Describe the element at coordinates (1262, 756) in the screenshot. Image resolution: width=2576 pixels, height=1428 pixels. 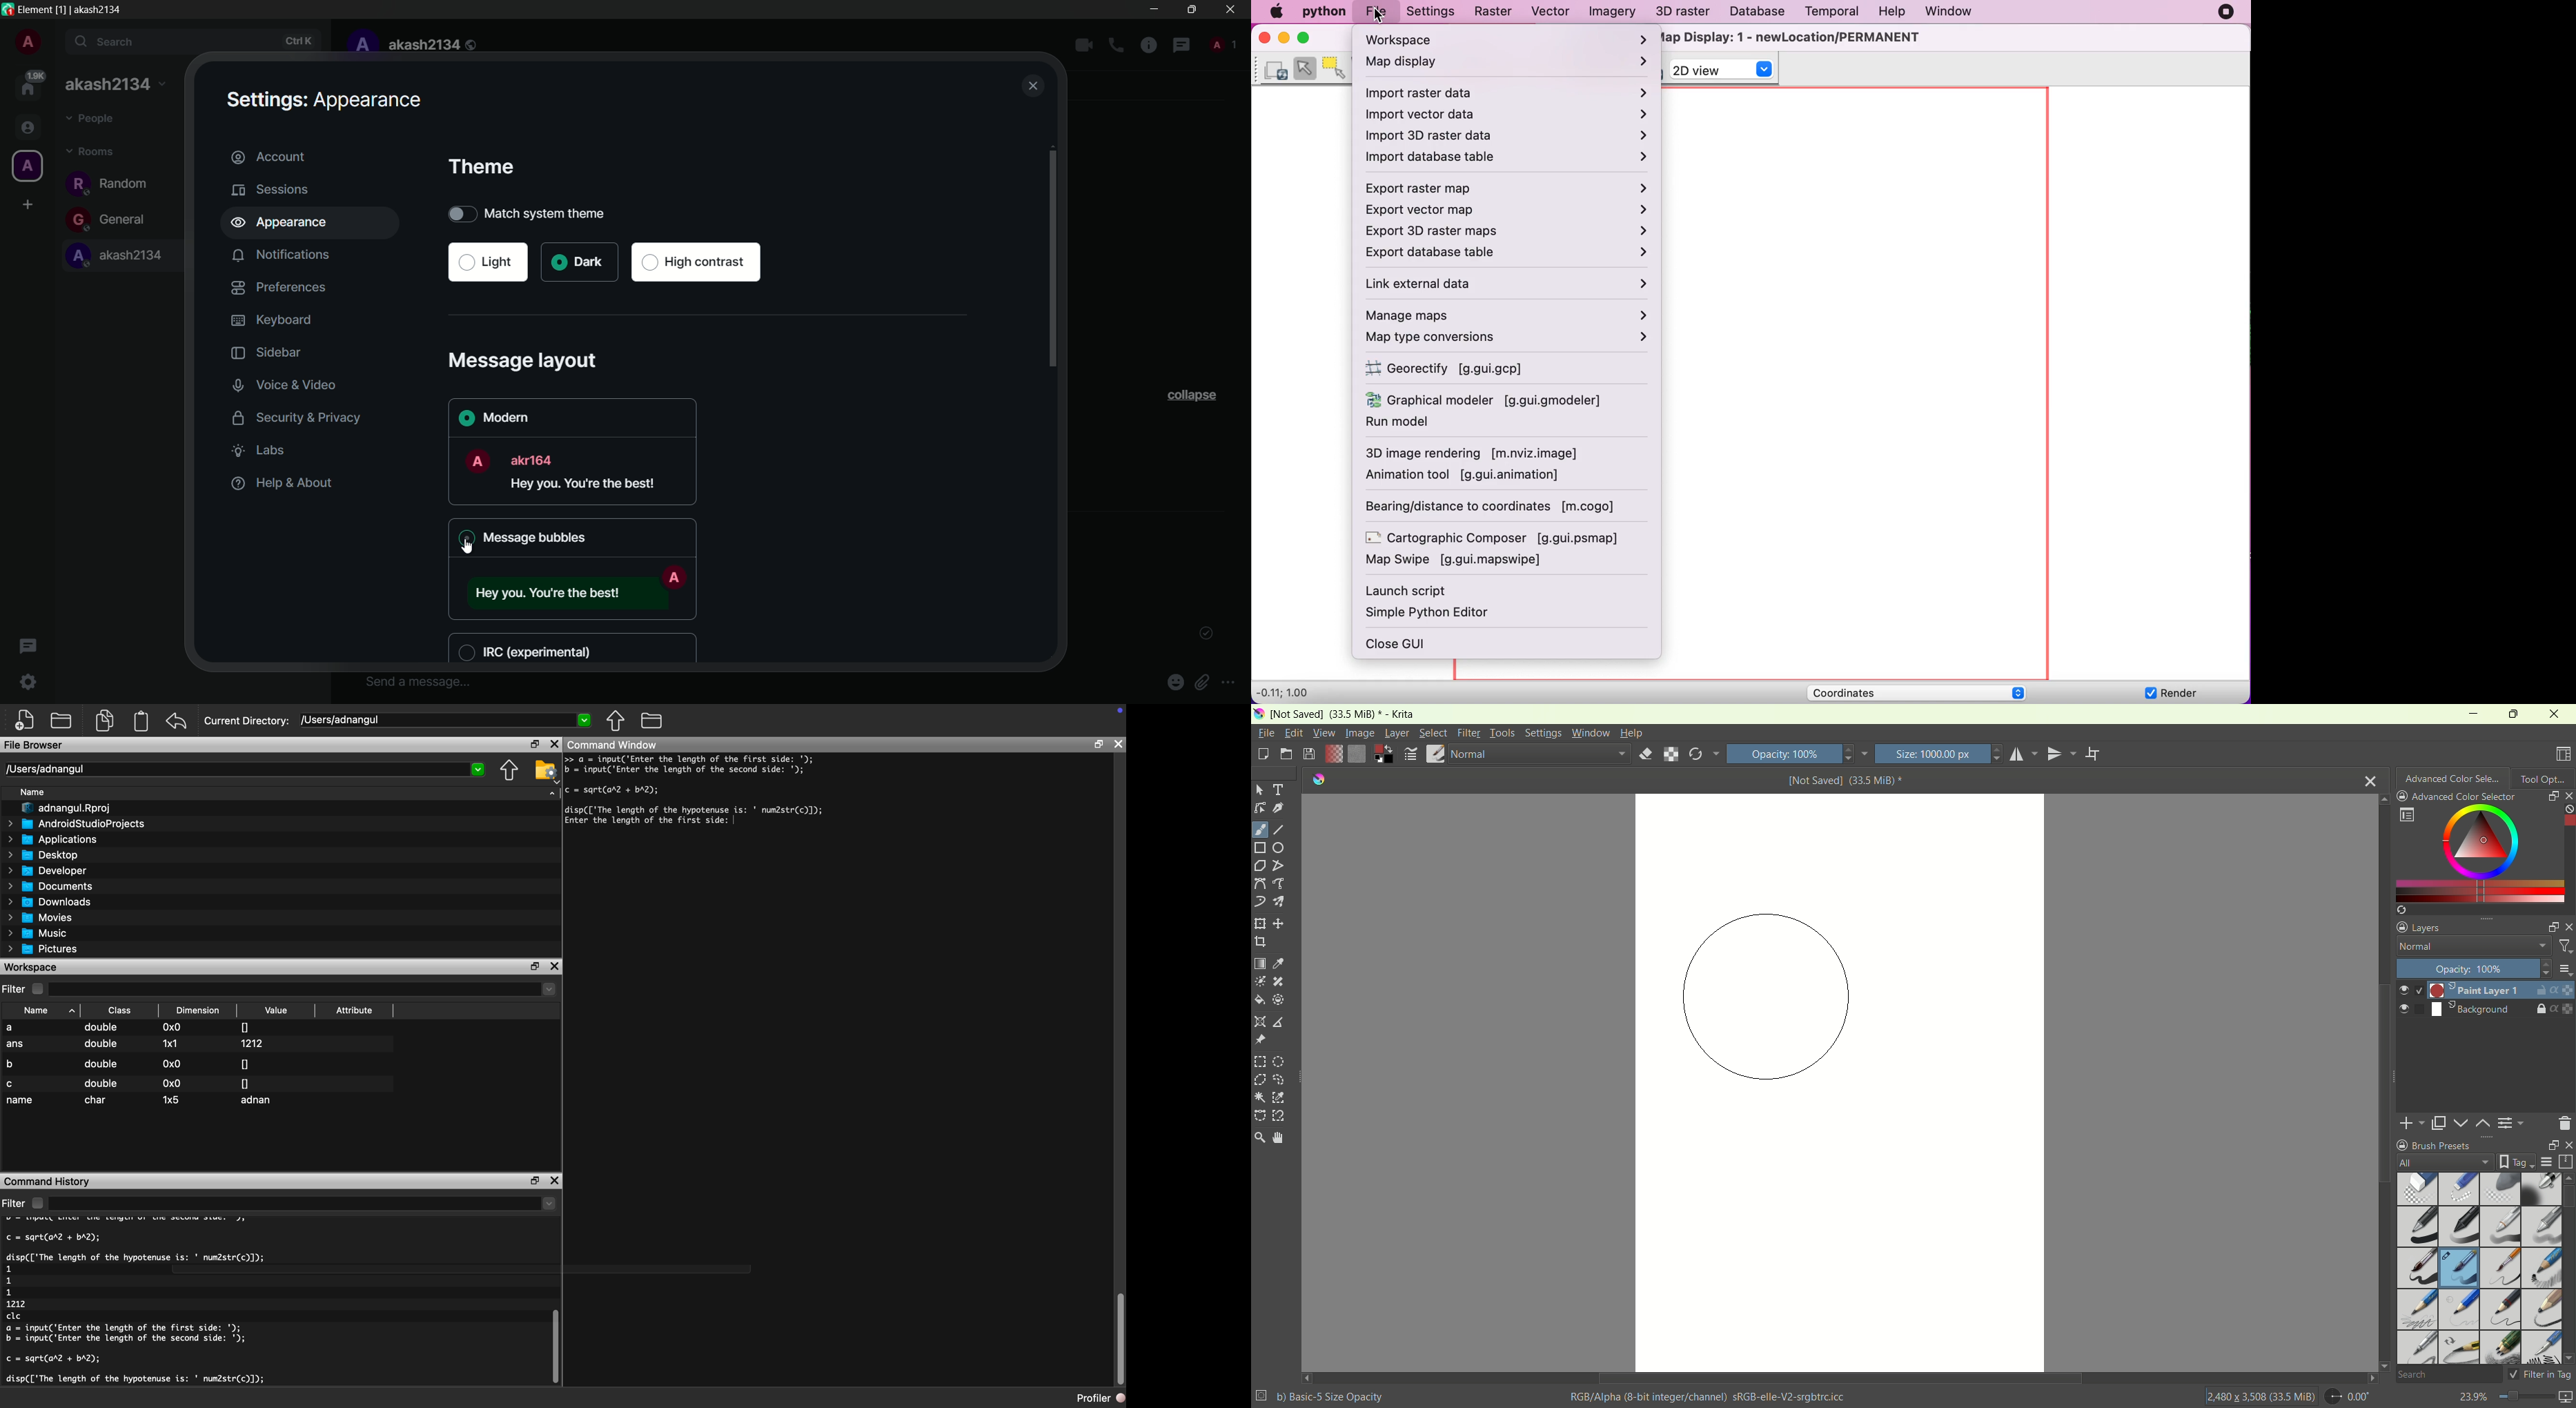
I see `create a new document` at that location.